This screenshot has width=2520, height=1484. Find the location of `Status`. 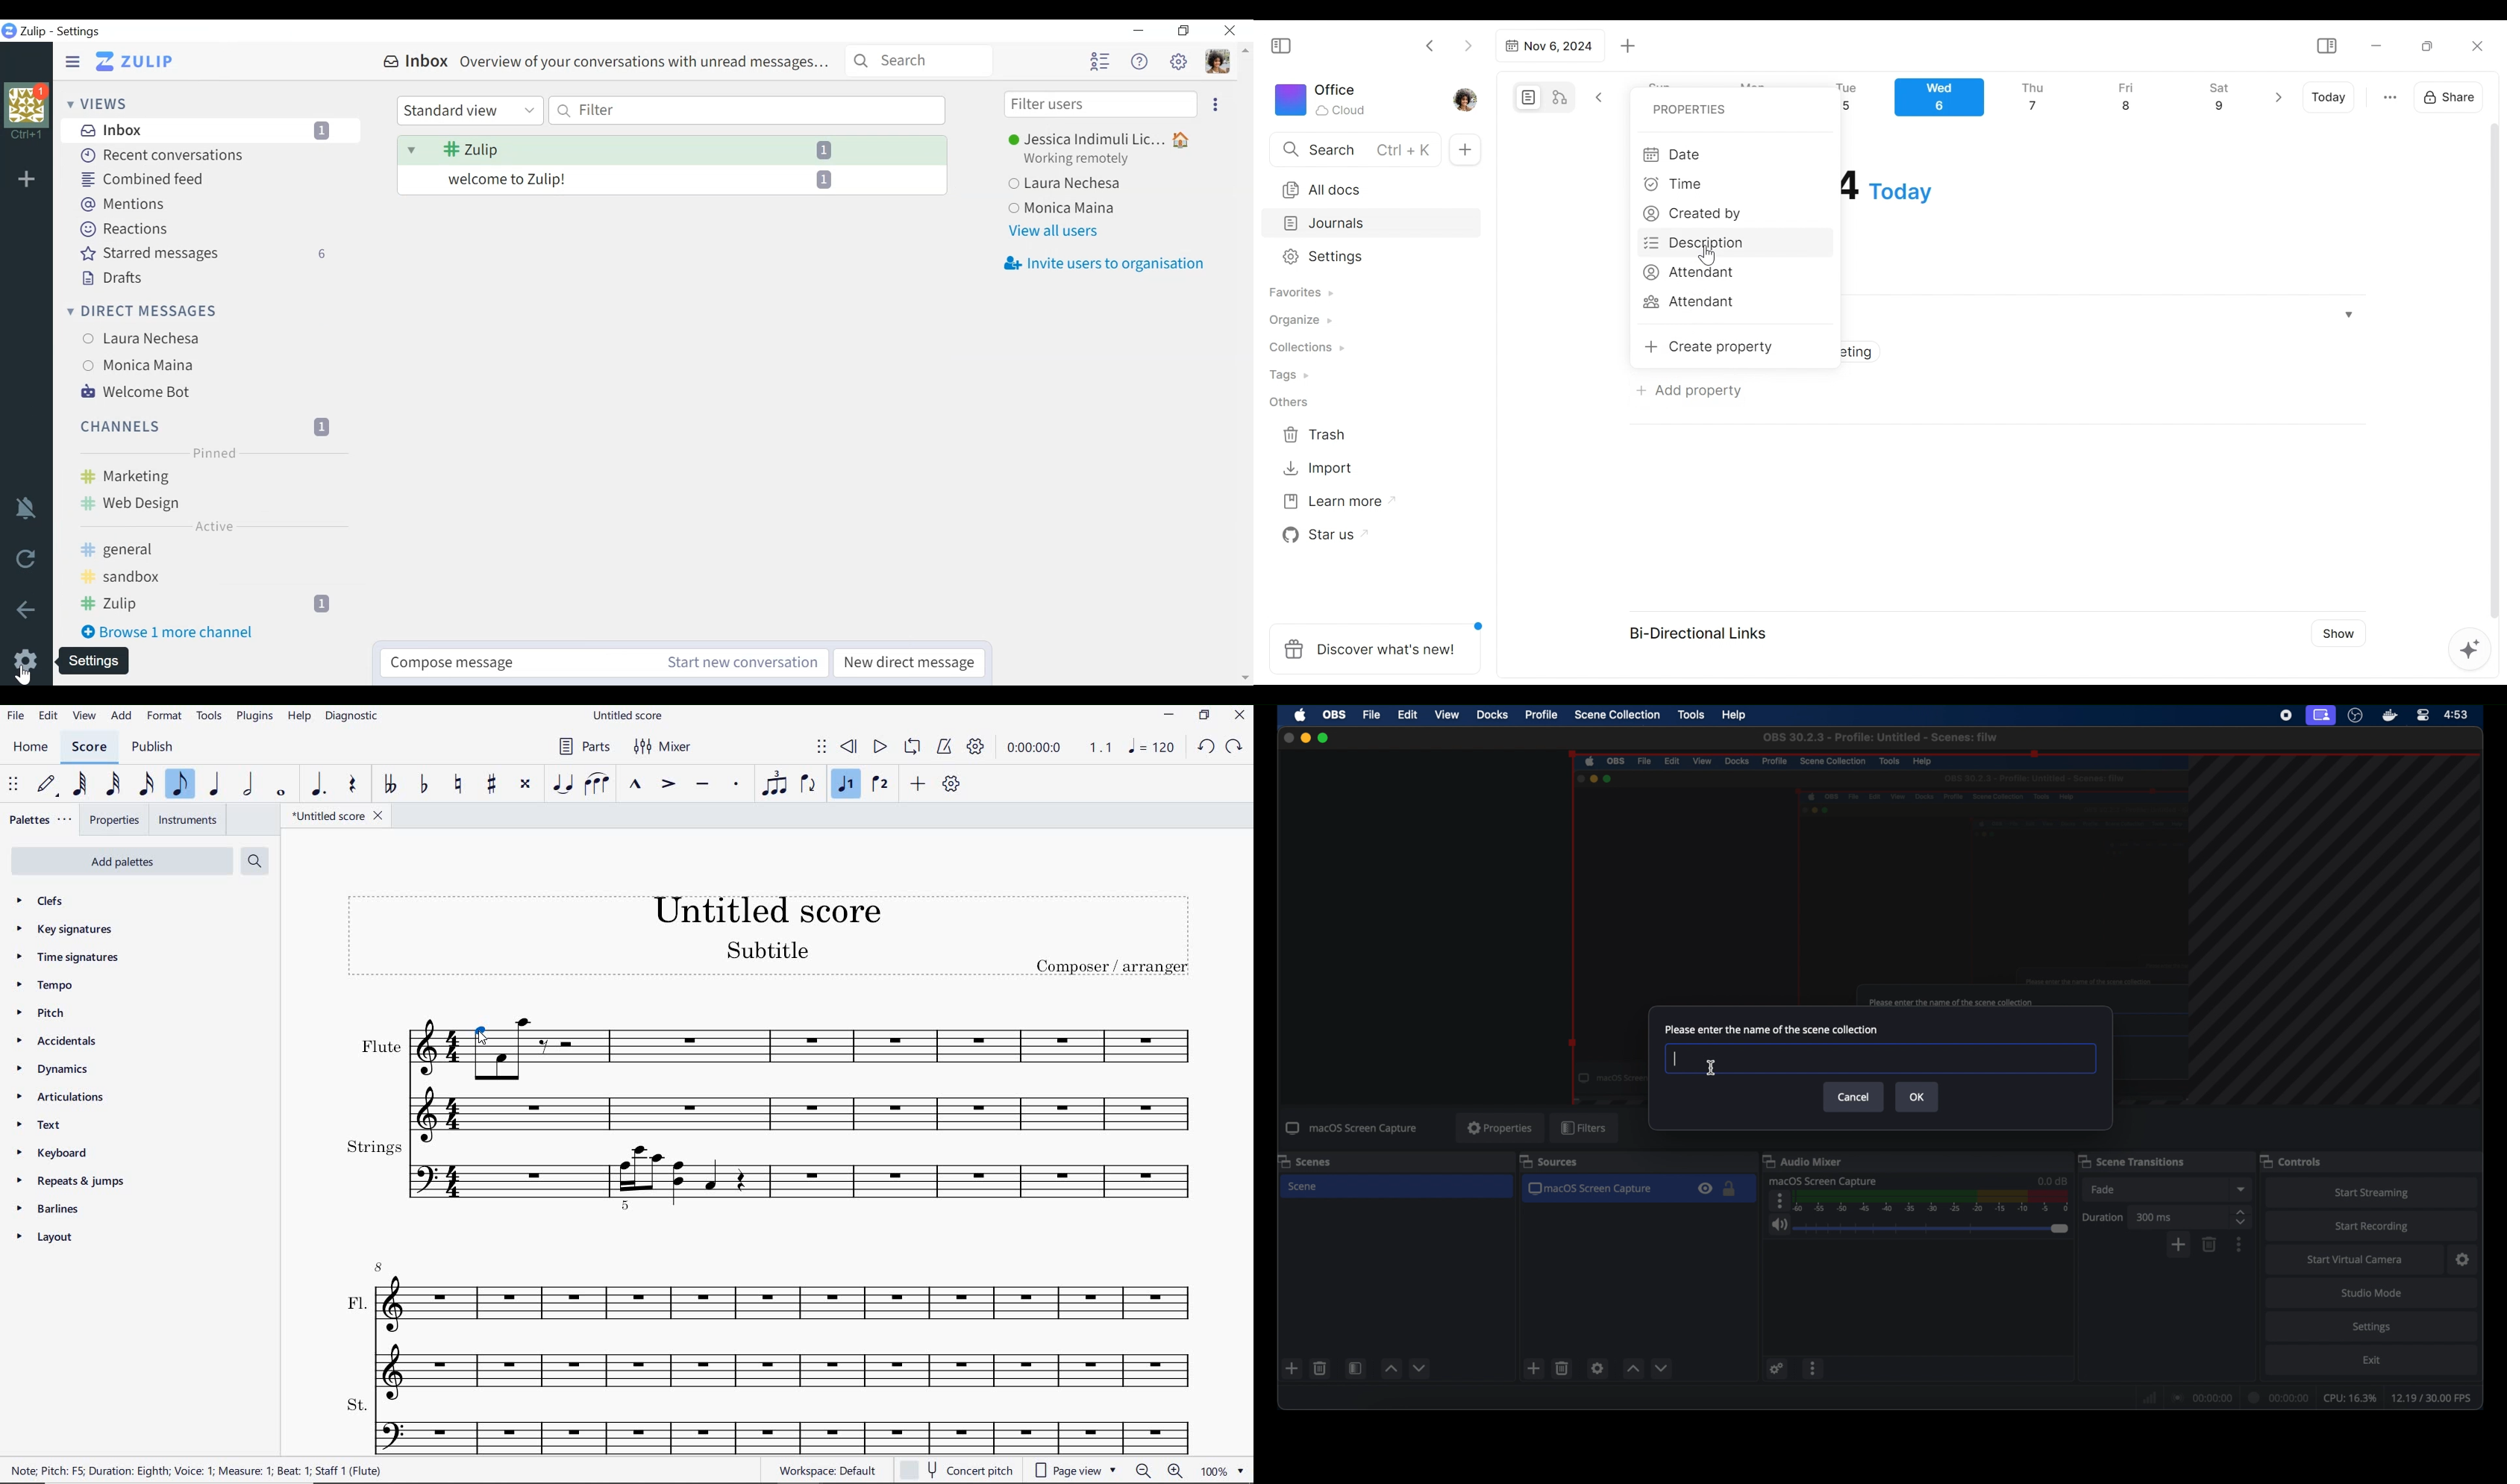

Status is located at coordinates (1080, 160).